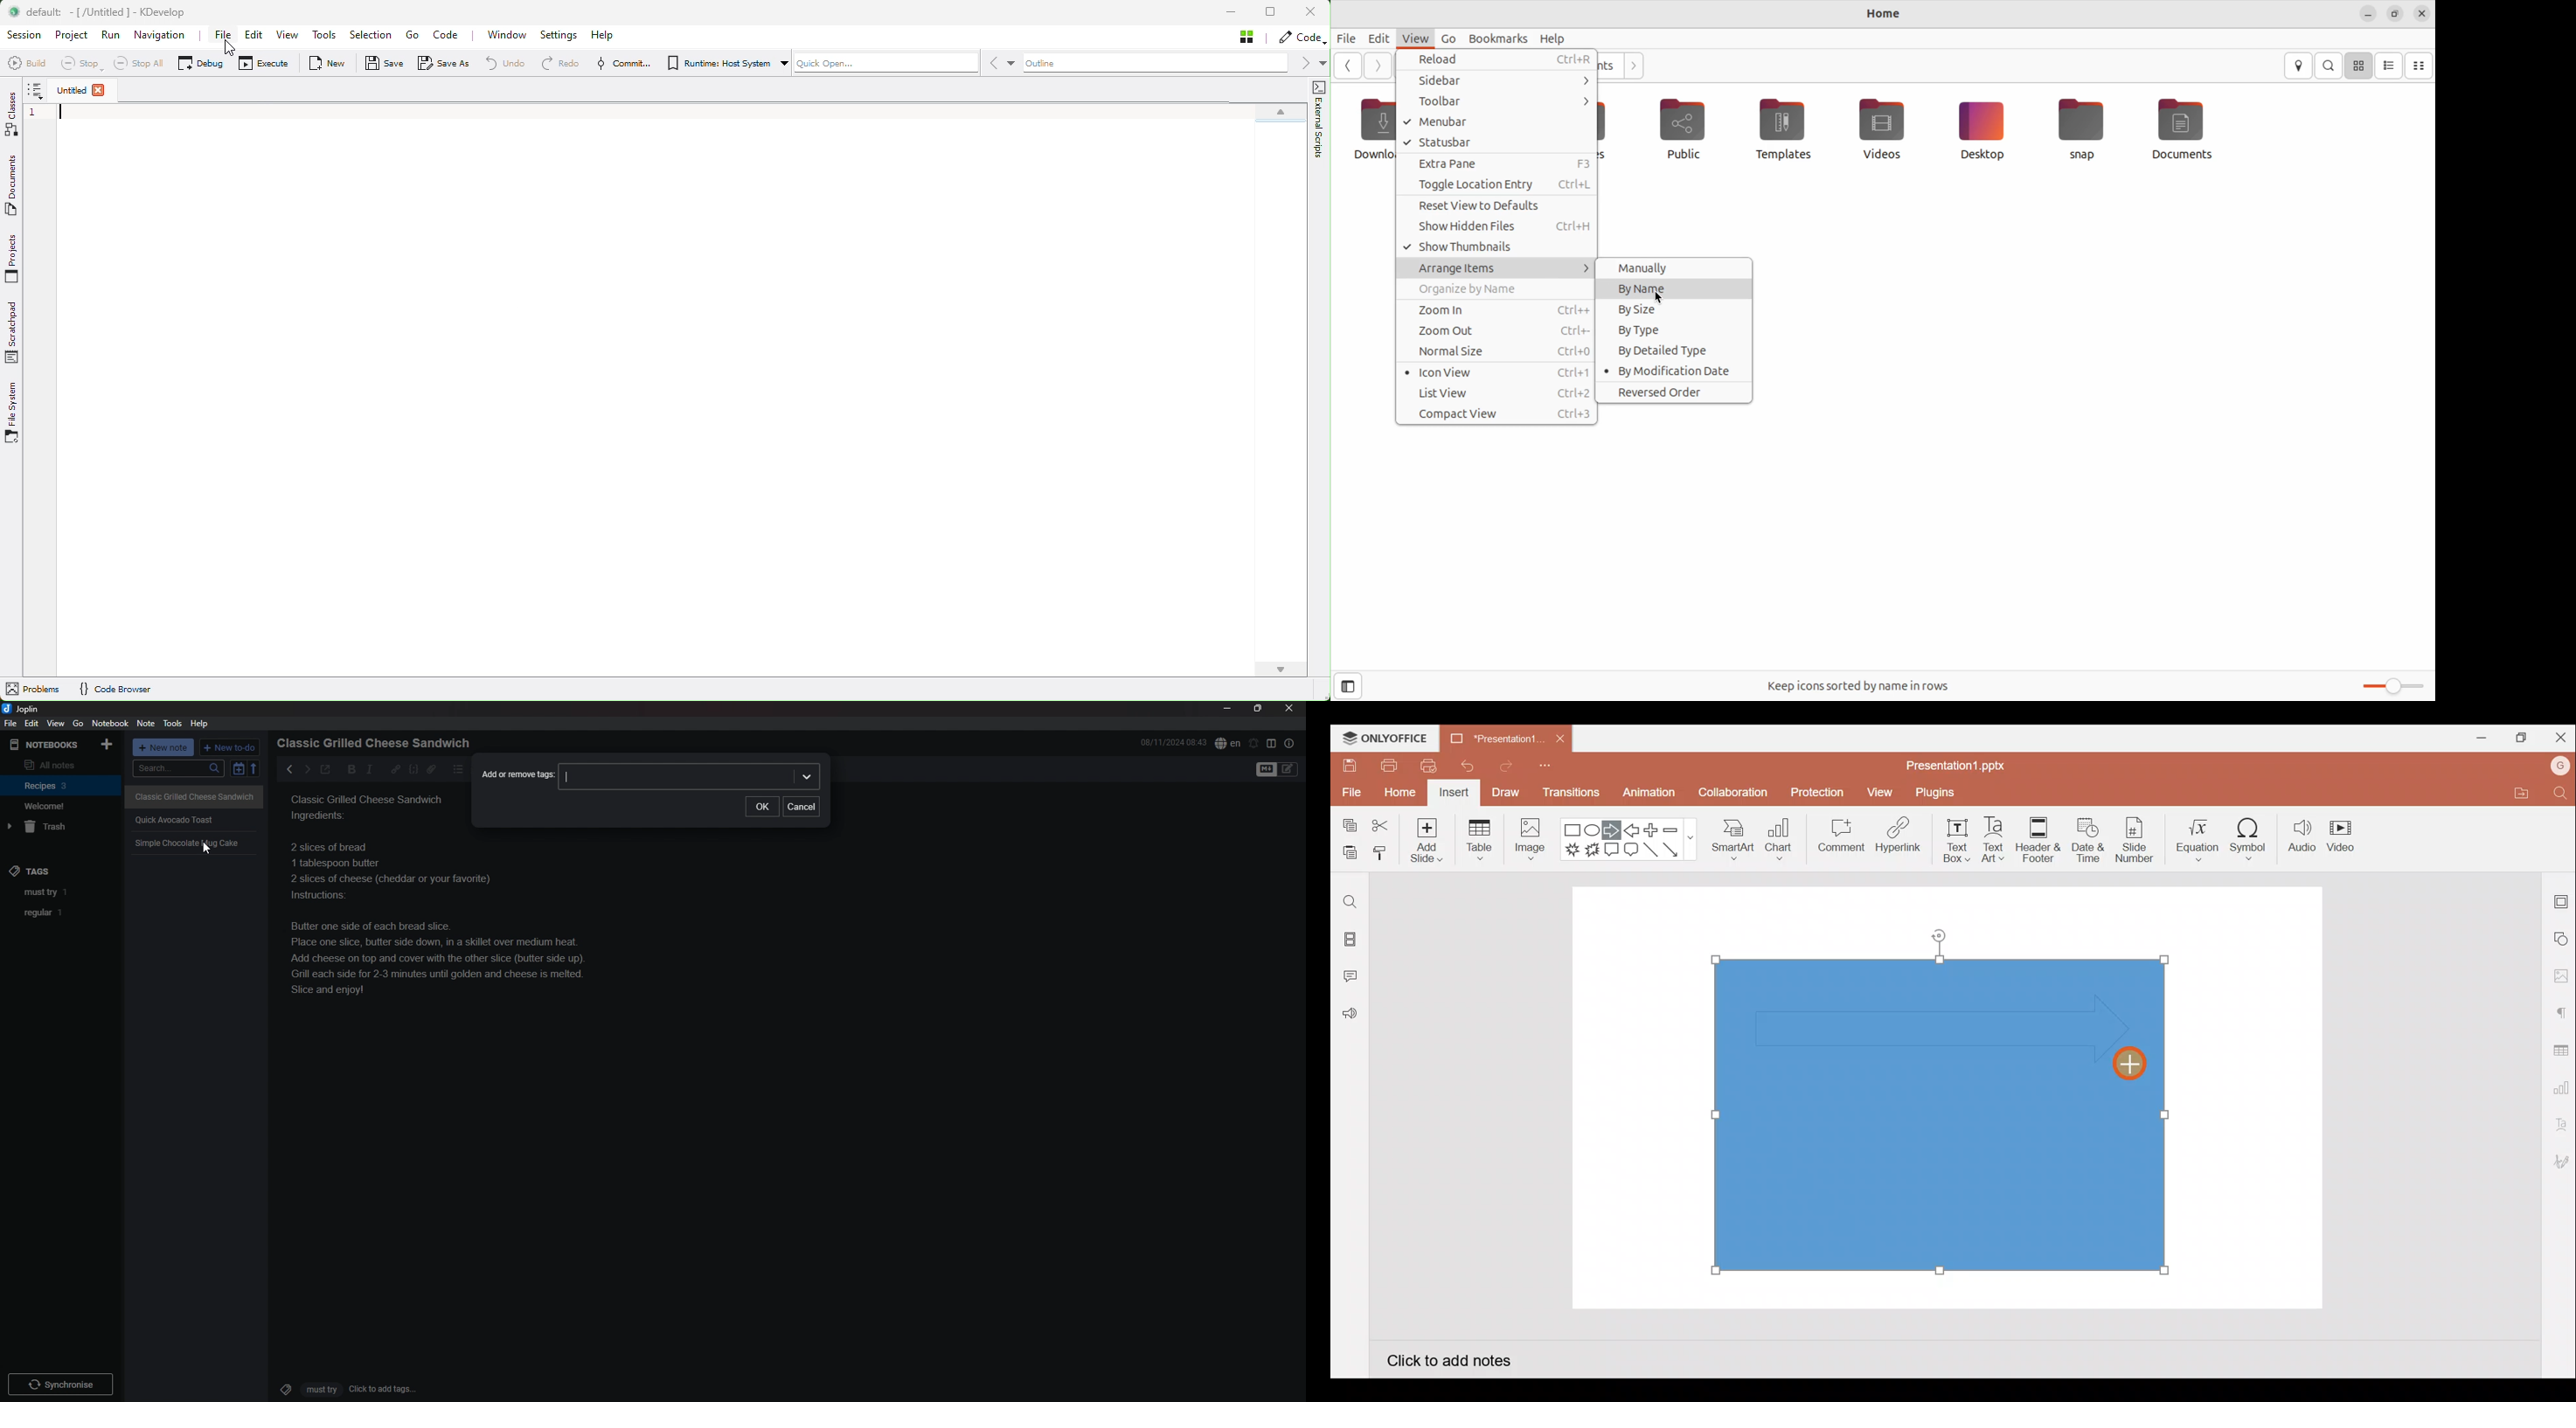 This screenshot has height=1428, width=2576. I want to click on Protection, so click(1814, 793).